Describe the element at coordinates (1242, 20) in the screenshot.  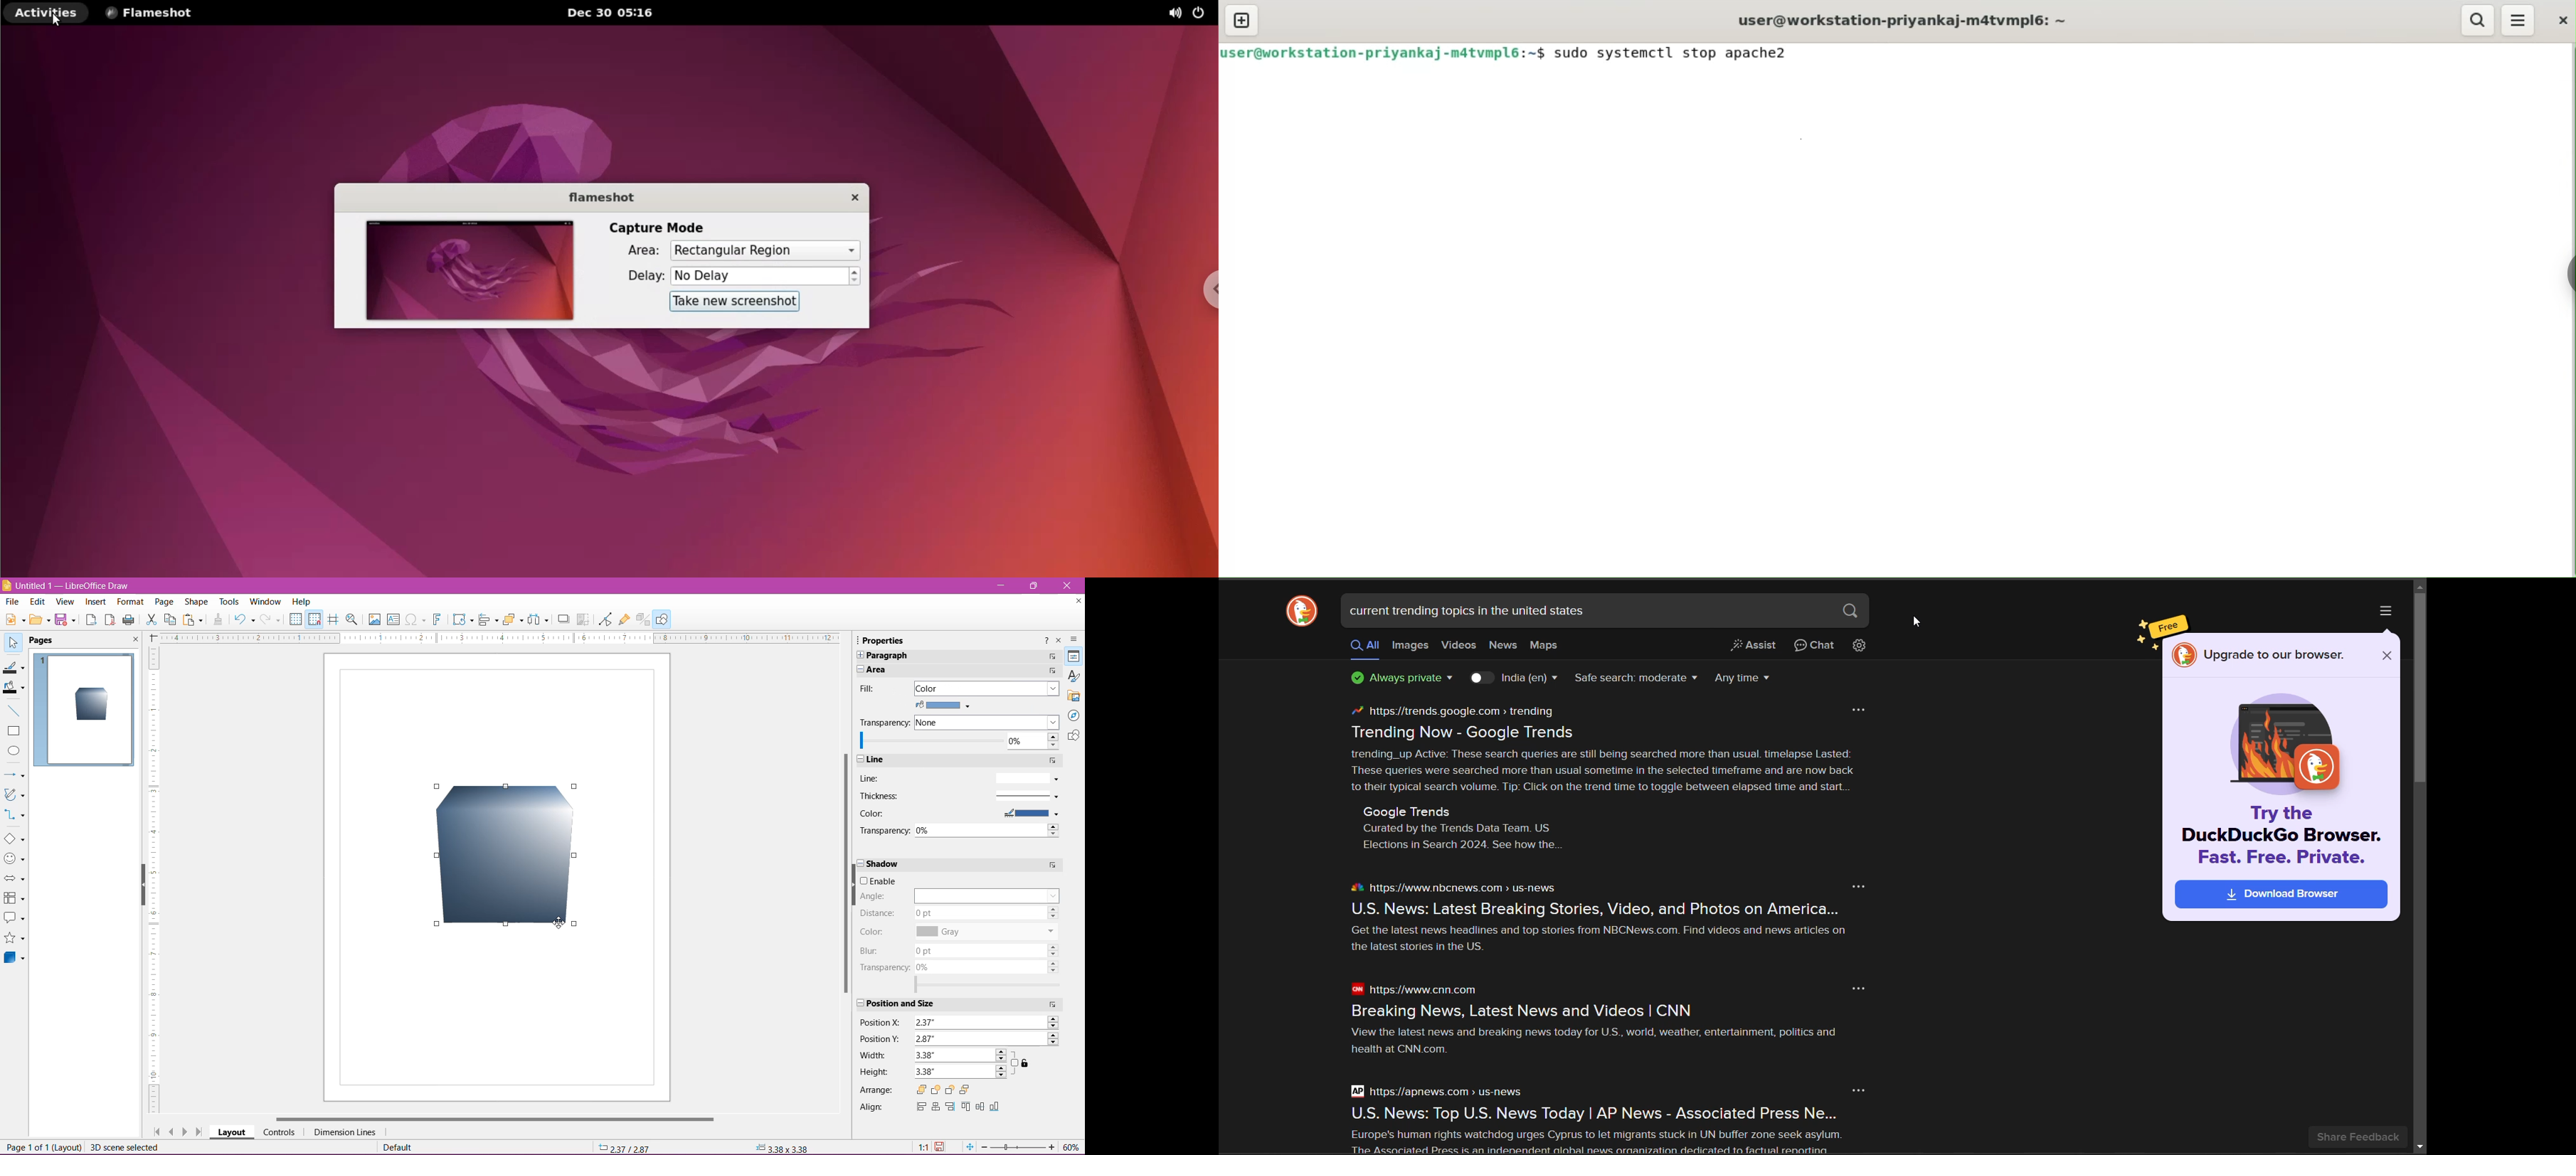
I see `new tab` at that location.